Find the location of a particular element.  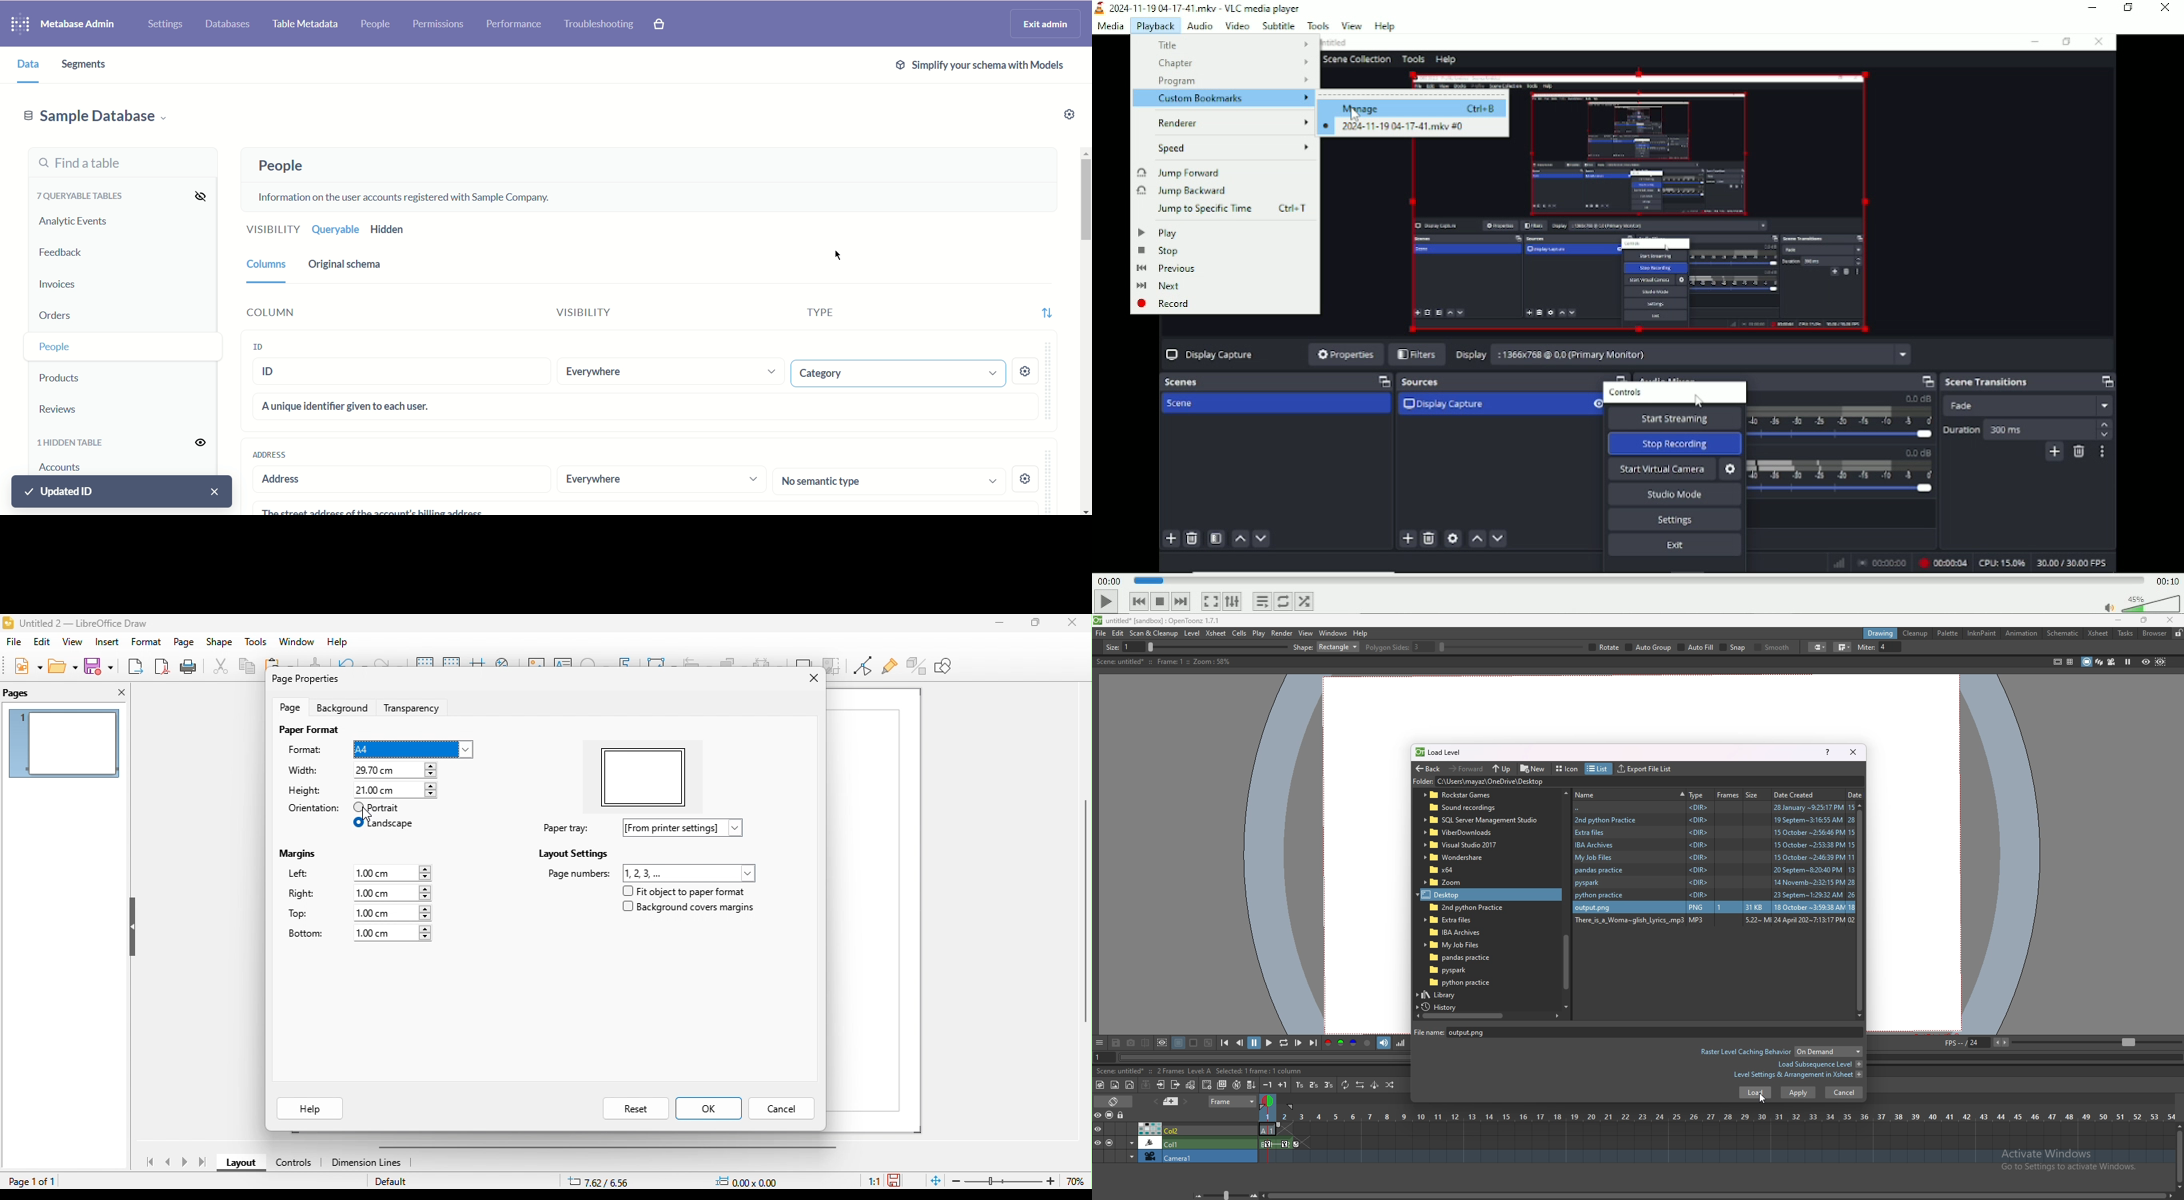

Jump to specific time is located at coordinates (1229, 209).